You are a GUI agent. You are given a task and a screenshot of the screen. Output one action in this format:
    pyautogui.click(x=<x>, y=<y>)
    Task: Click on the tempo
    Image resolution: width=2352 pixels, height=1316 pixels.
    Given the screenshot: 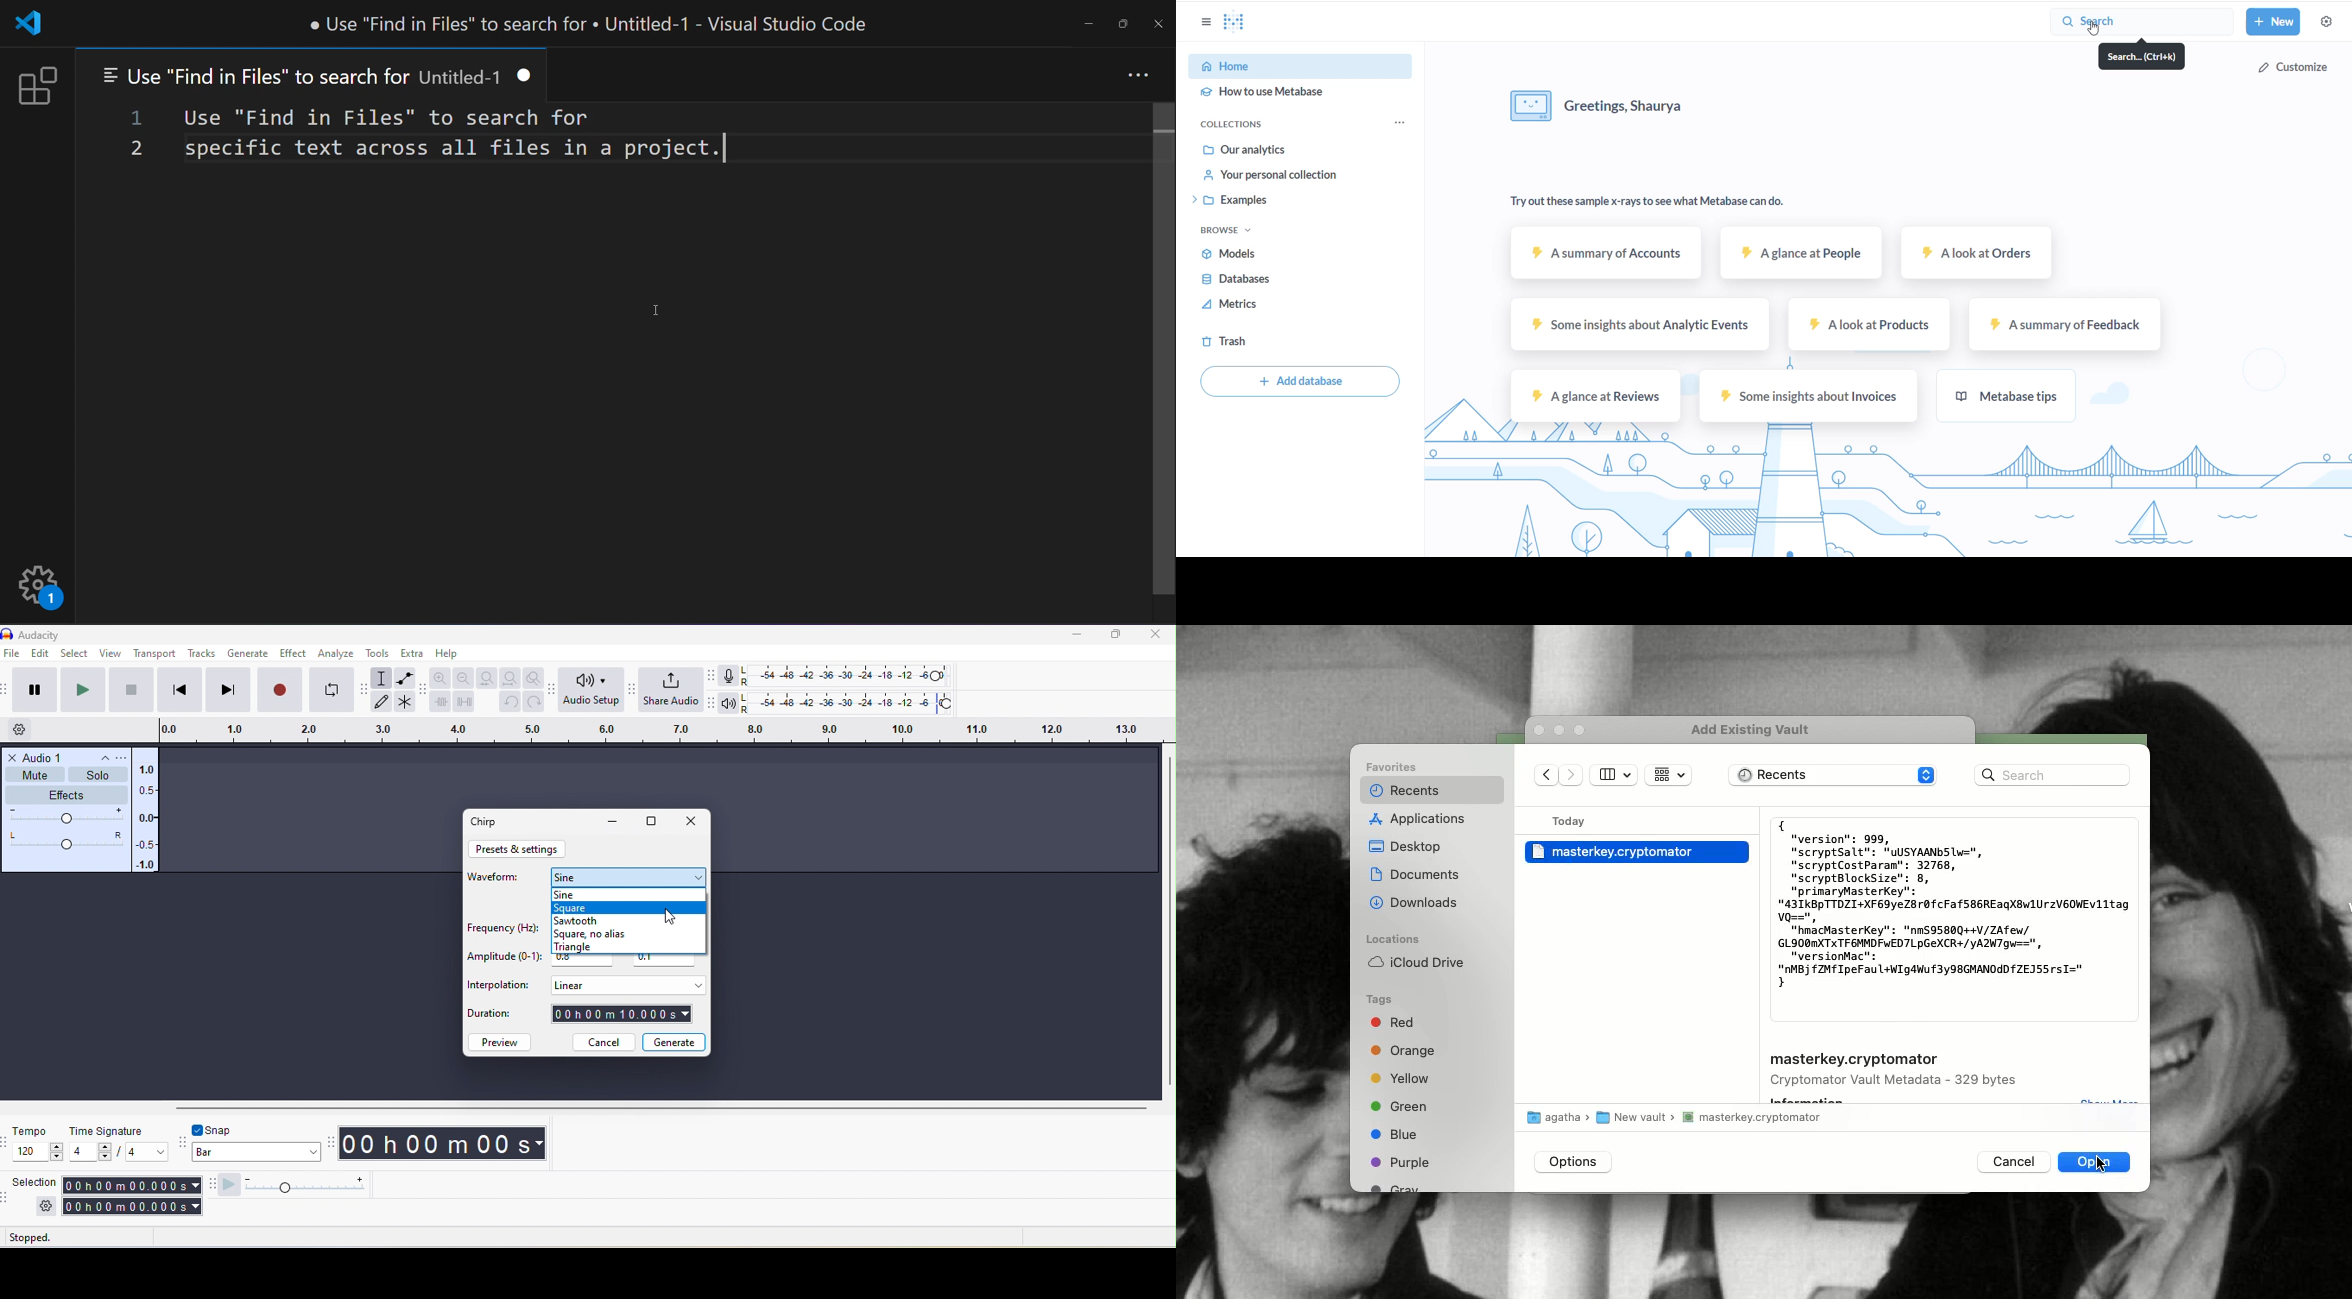 What is the action you would take?
    pyautogui.click(x=30, y=1131)
    